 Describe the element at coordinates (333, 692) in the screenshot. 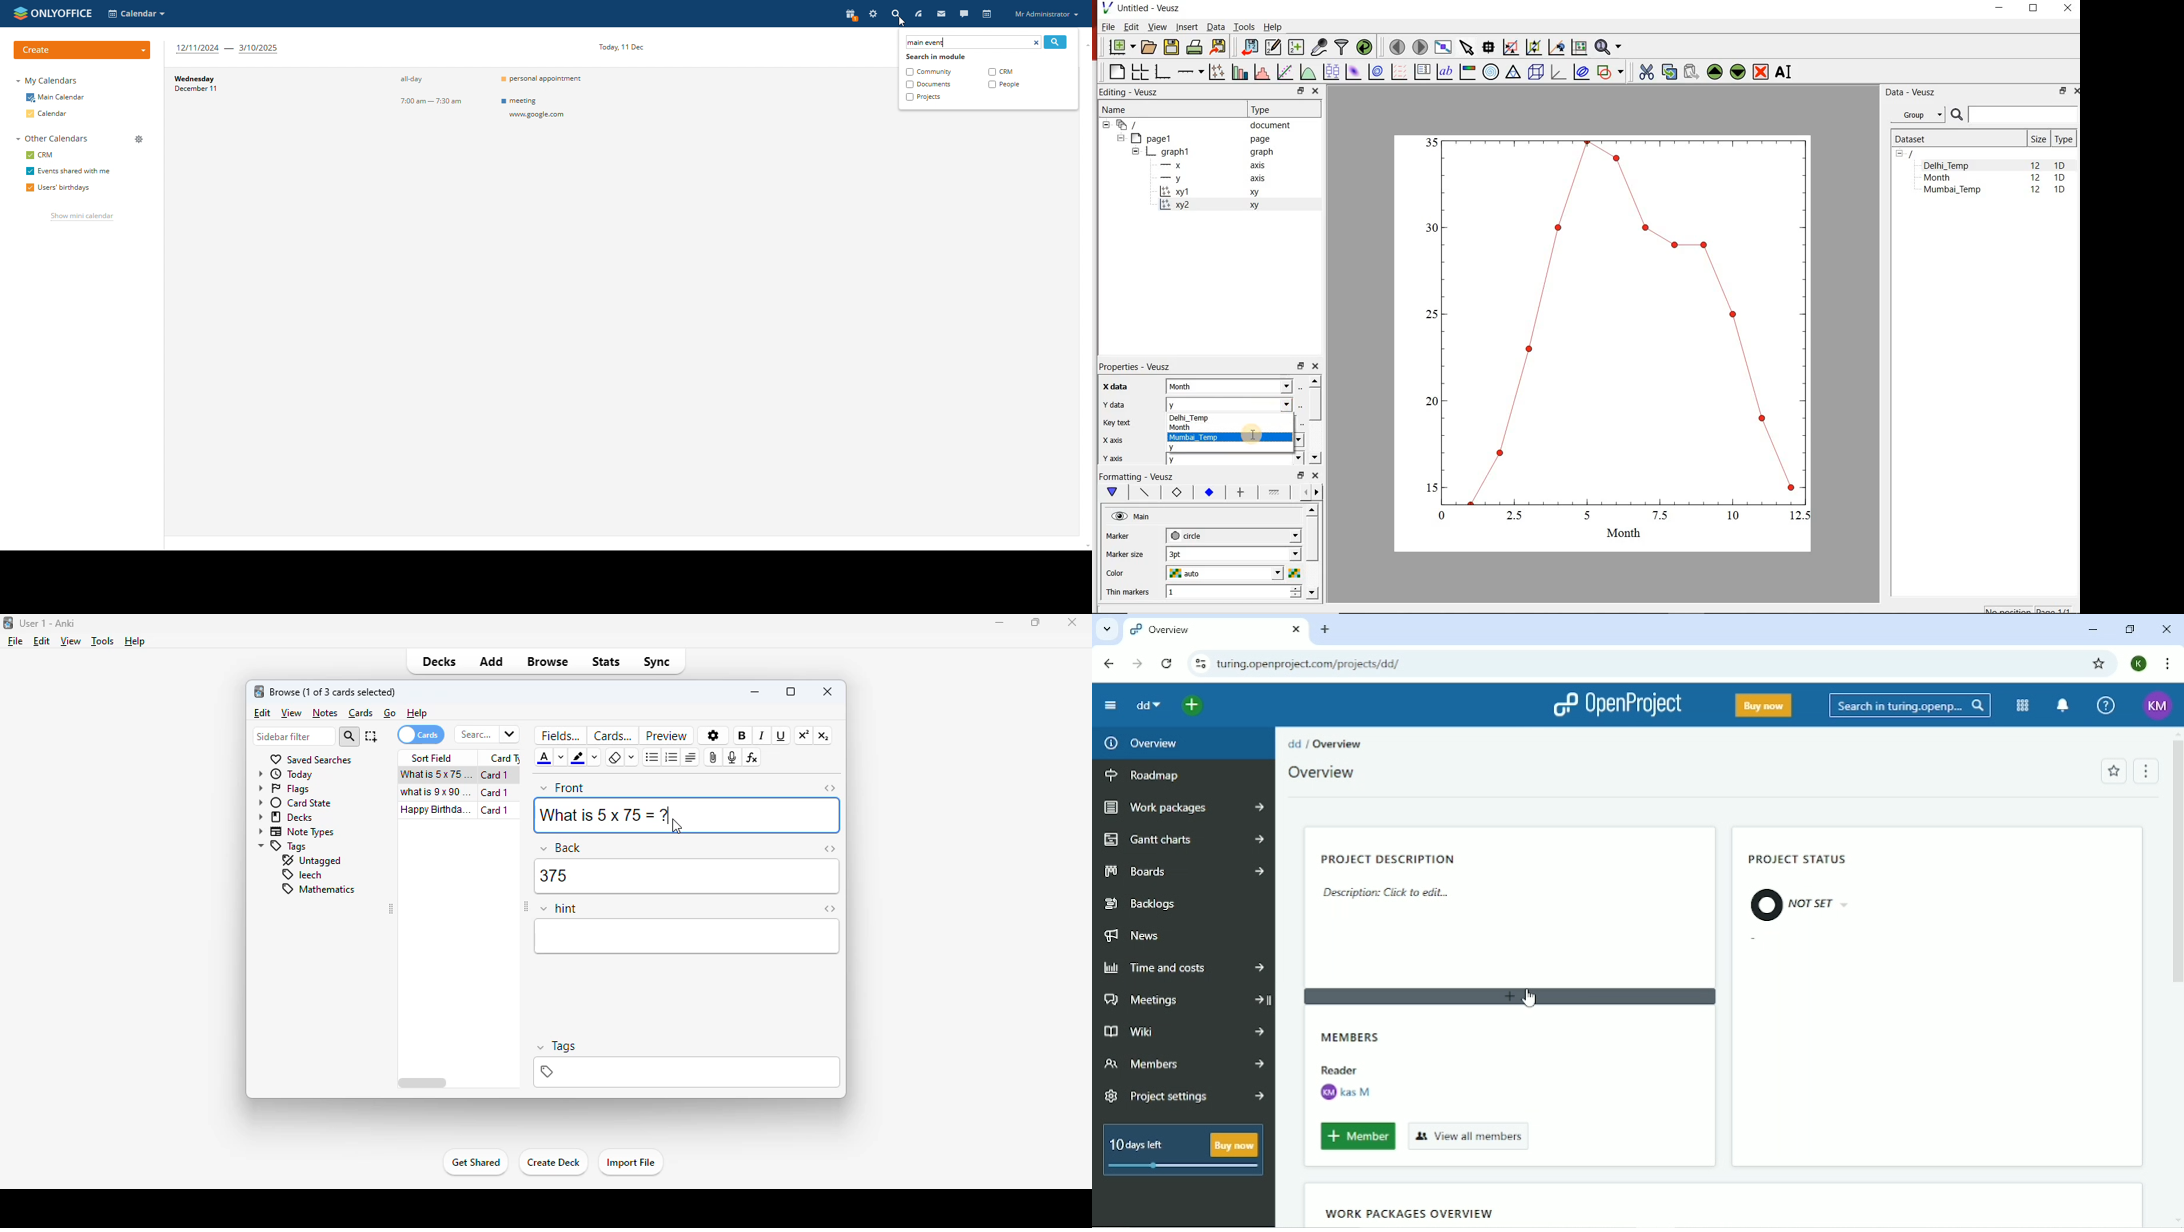

I see `browse (1 of 3 cards selected)` at that location.